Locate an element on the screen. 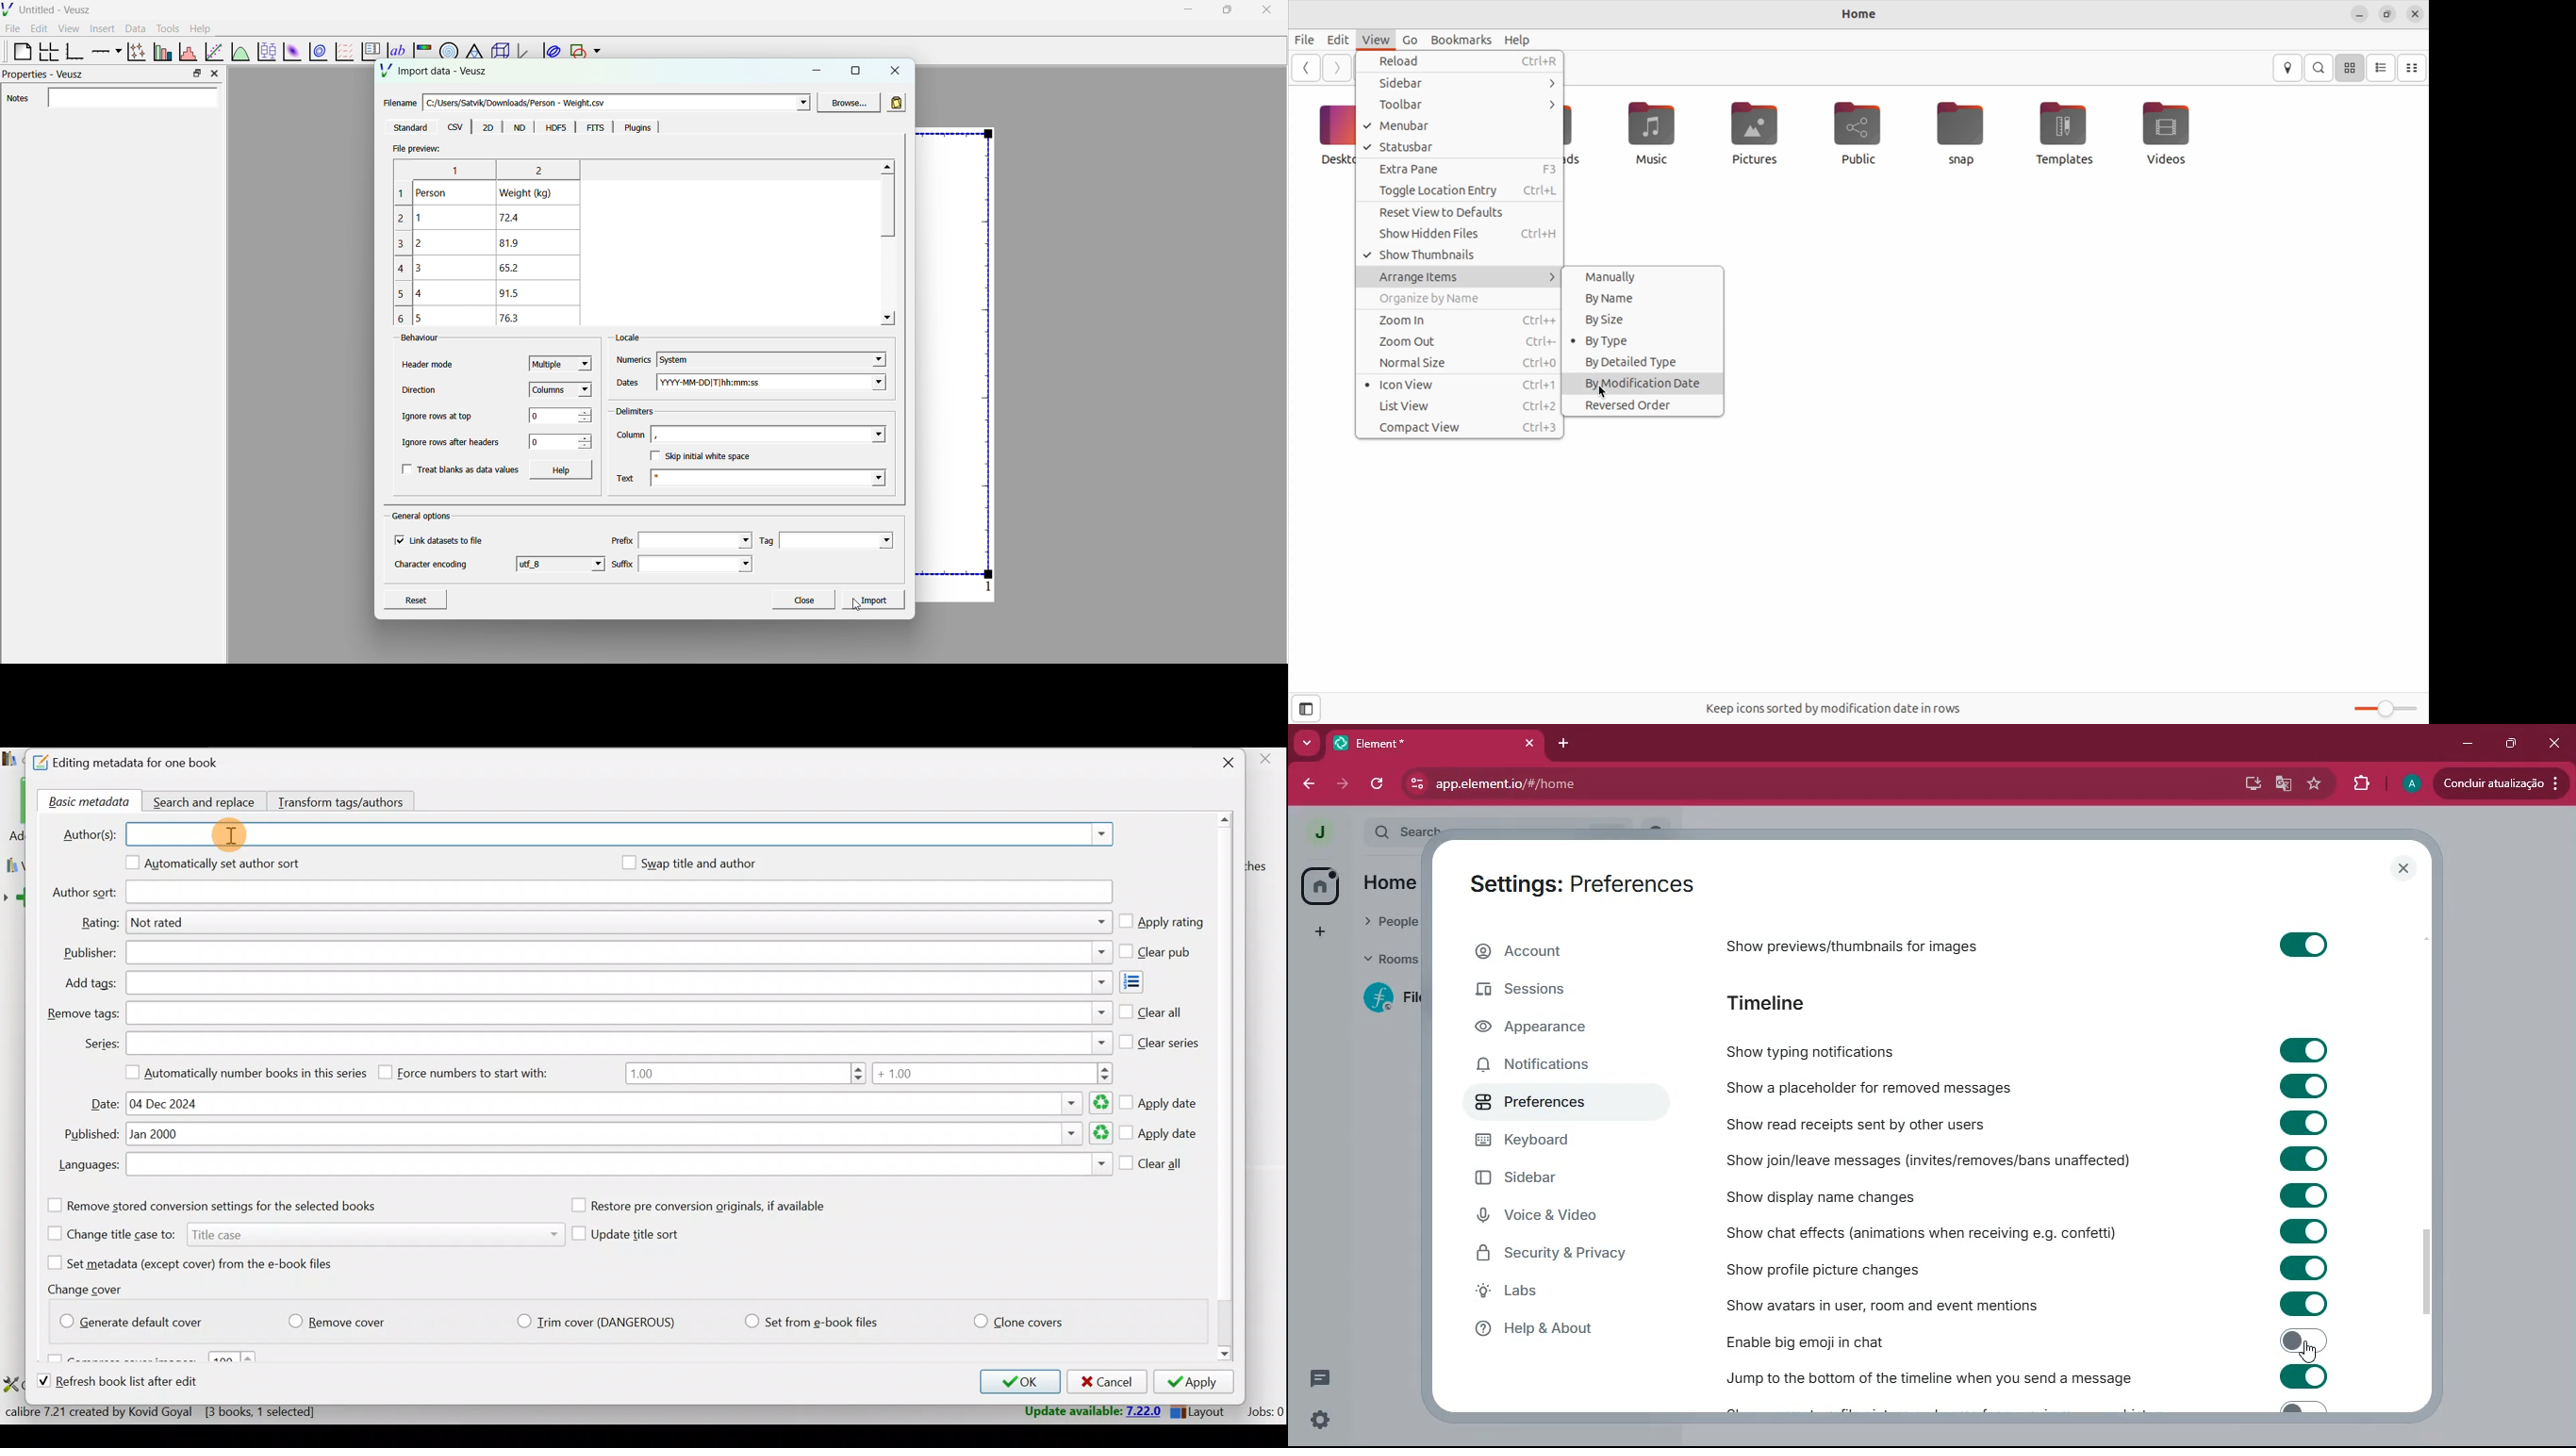 The height and width of the screenshot is (1456, 2576). close is located at coordinates (1529, 742).